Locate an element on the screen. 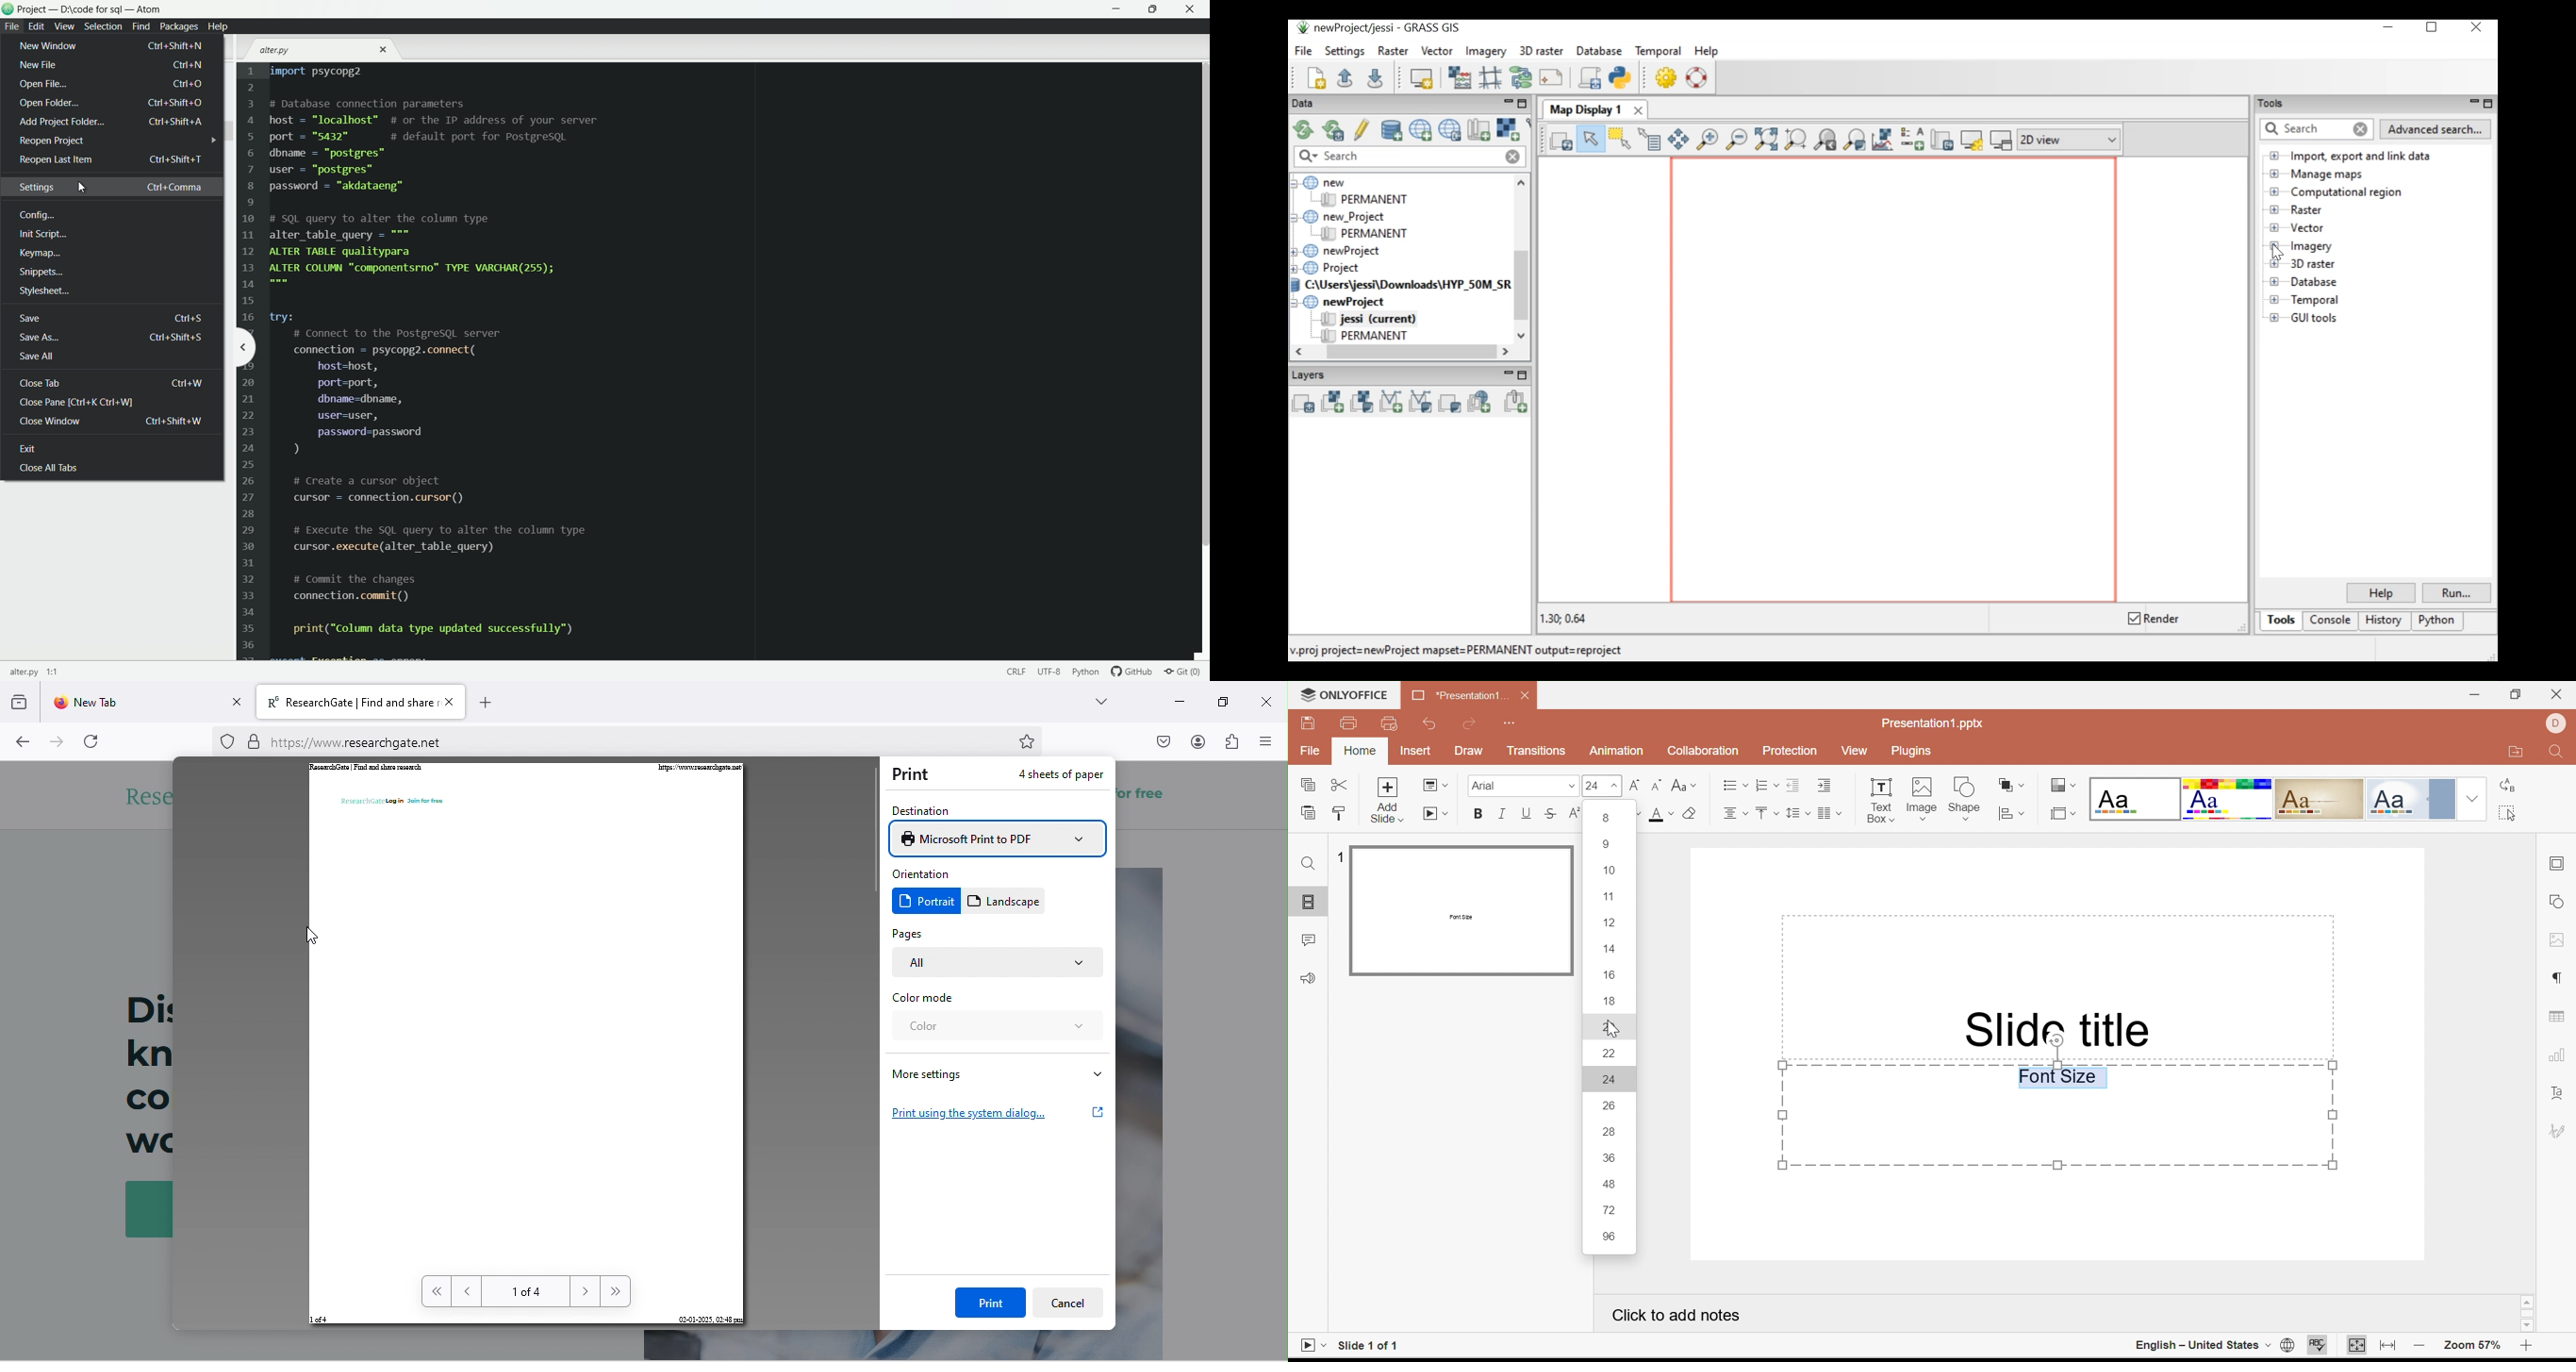  microsoft print to pdf is located at coordinates (997, 839).